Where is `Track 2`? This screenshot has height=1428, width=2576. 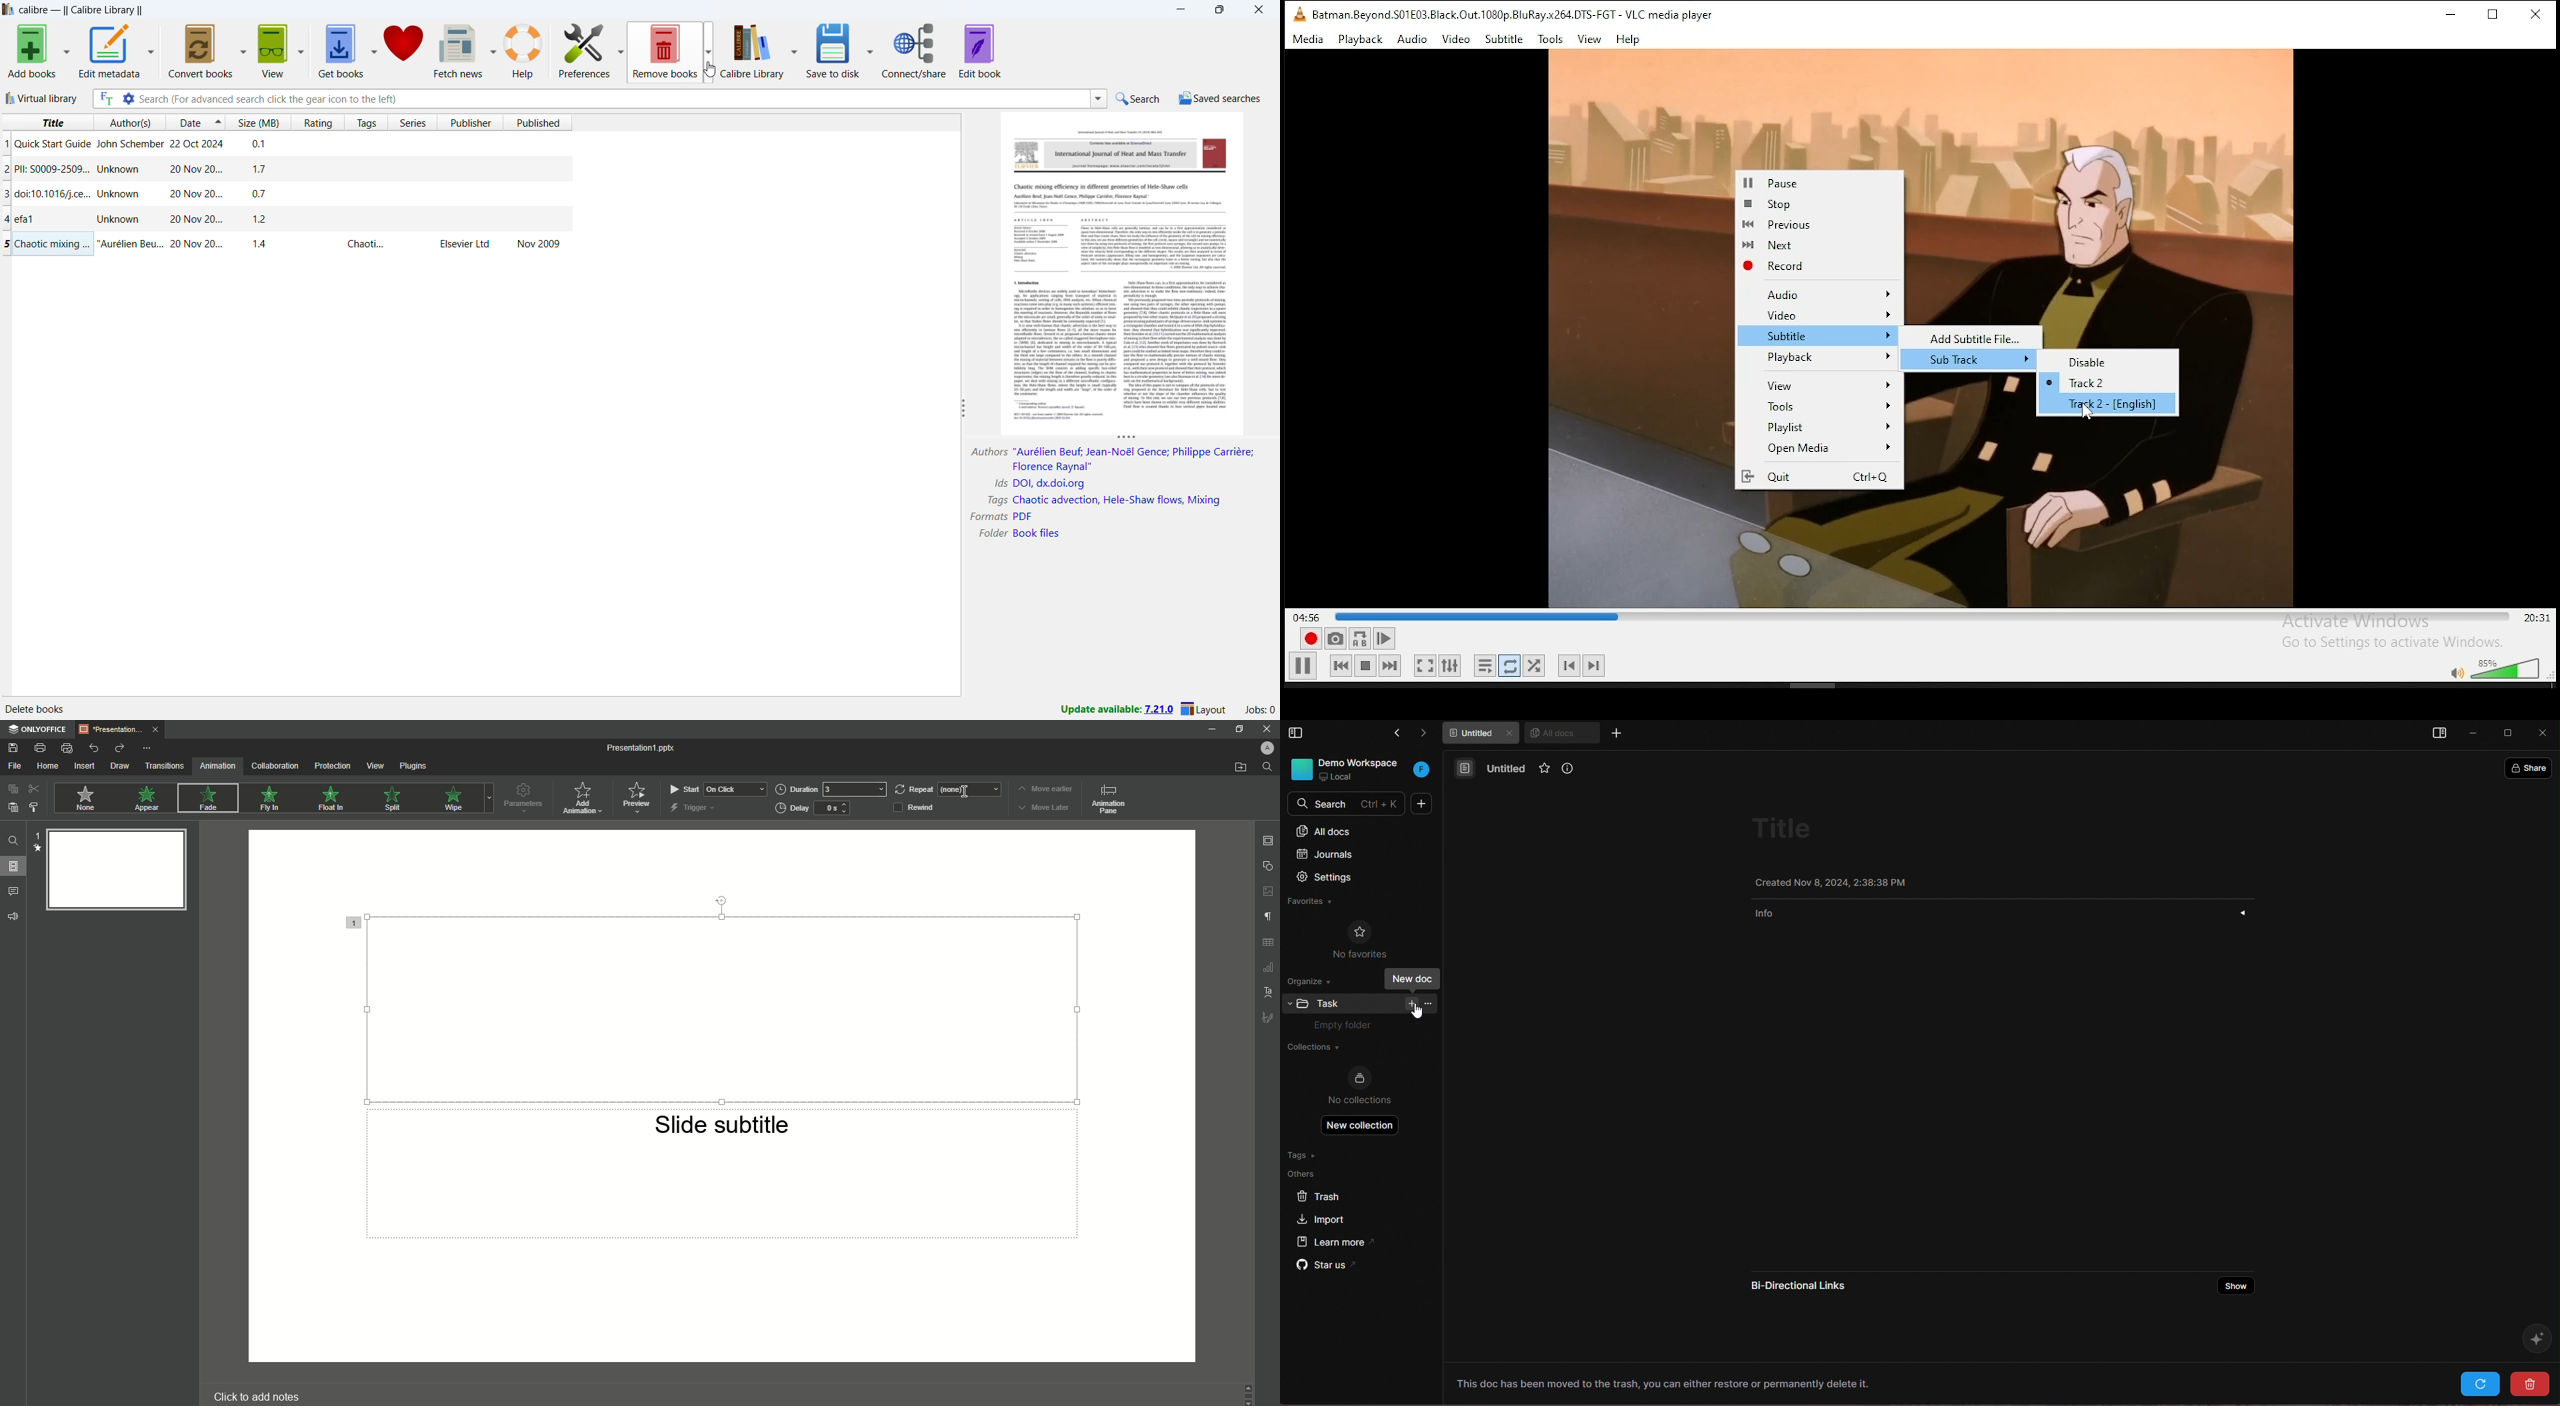
Track 2 is located at coordinates (2105, 383).